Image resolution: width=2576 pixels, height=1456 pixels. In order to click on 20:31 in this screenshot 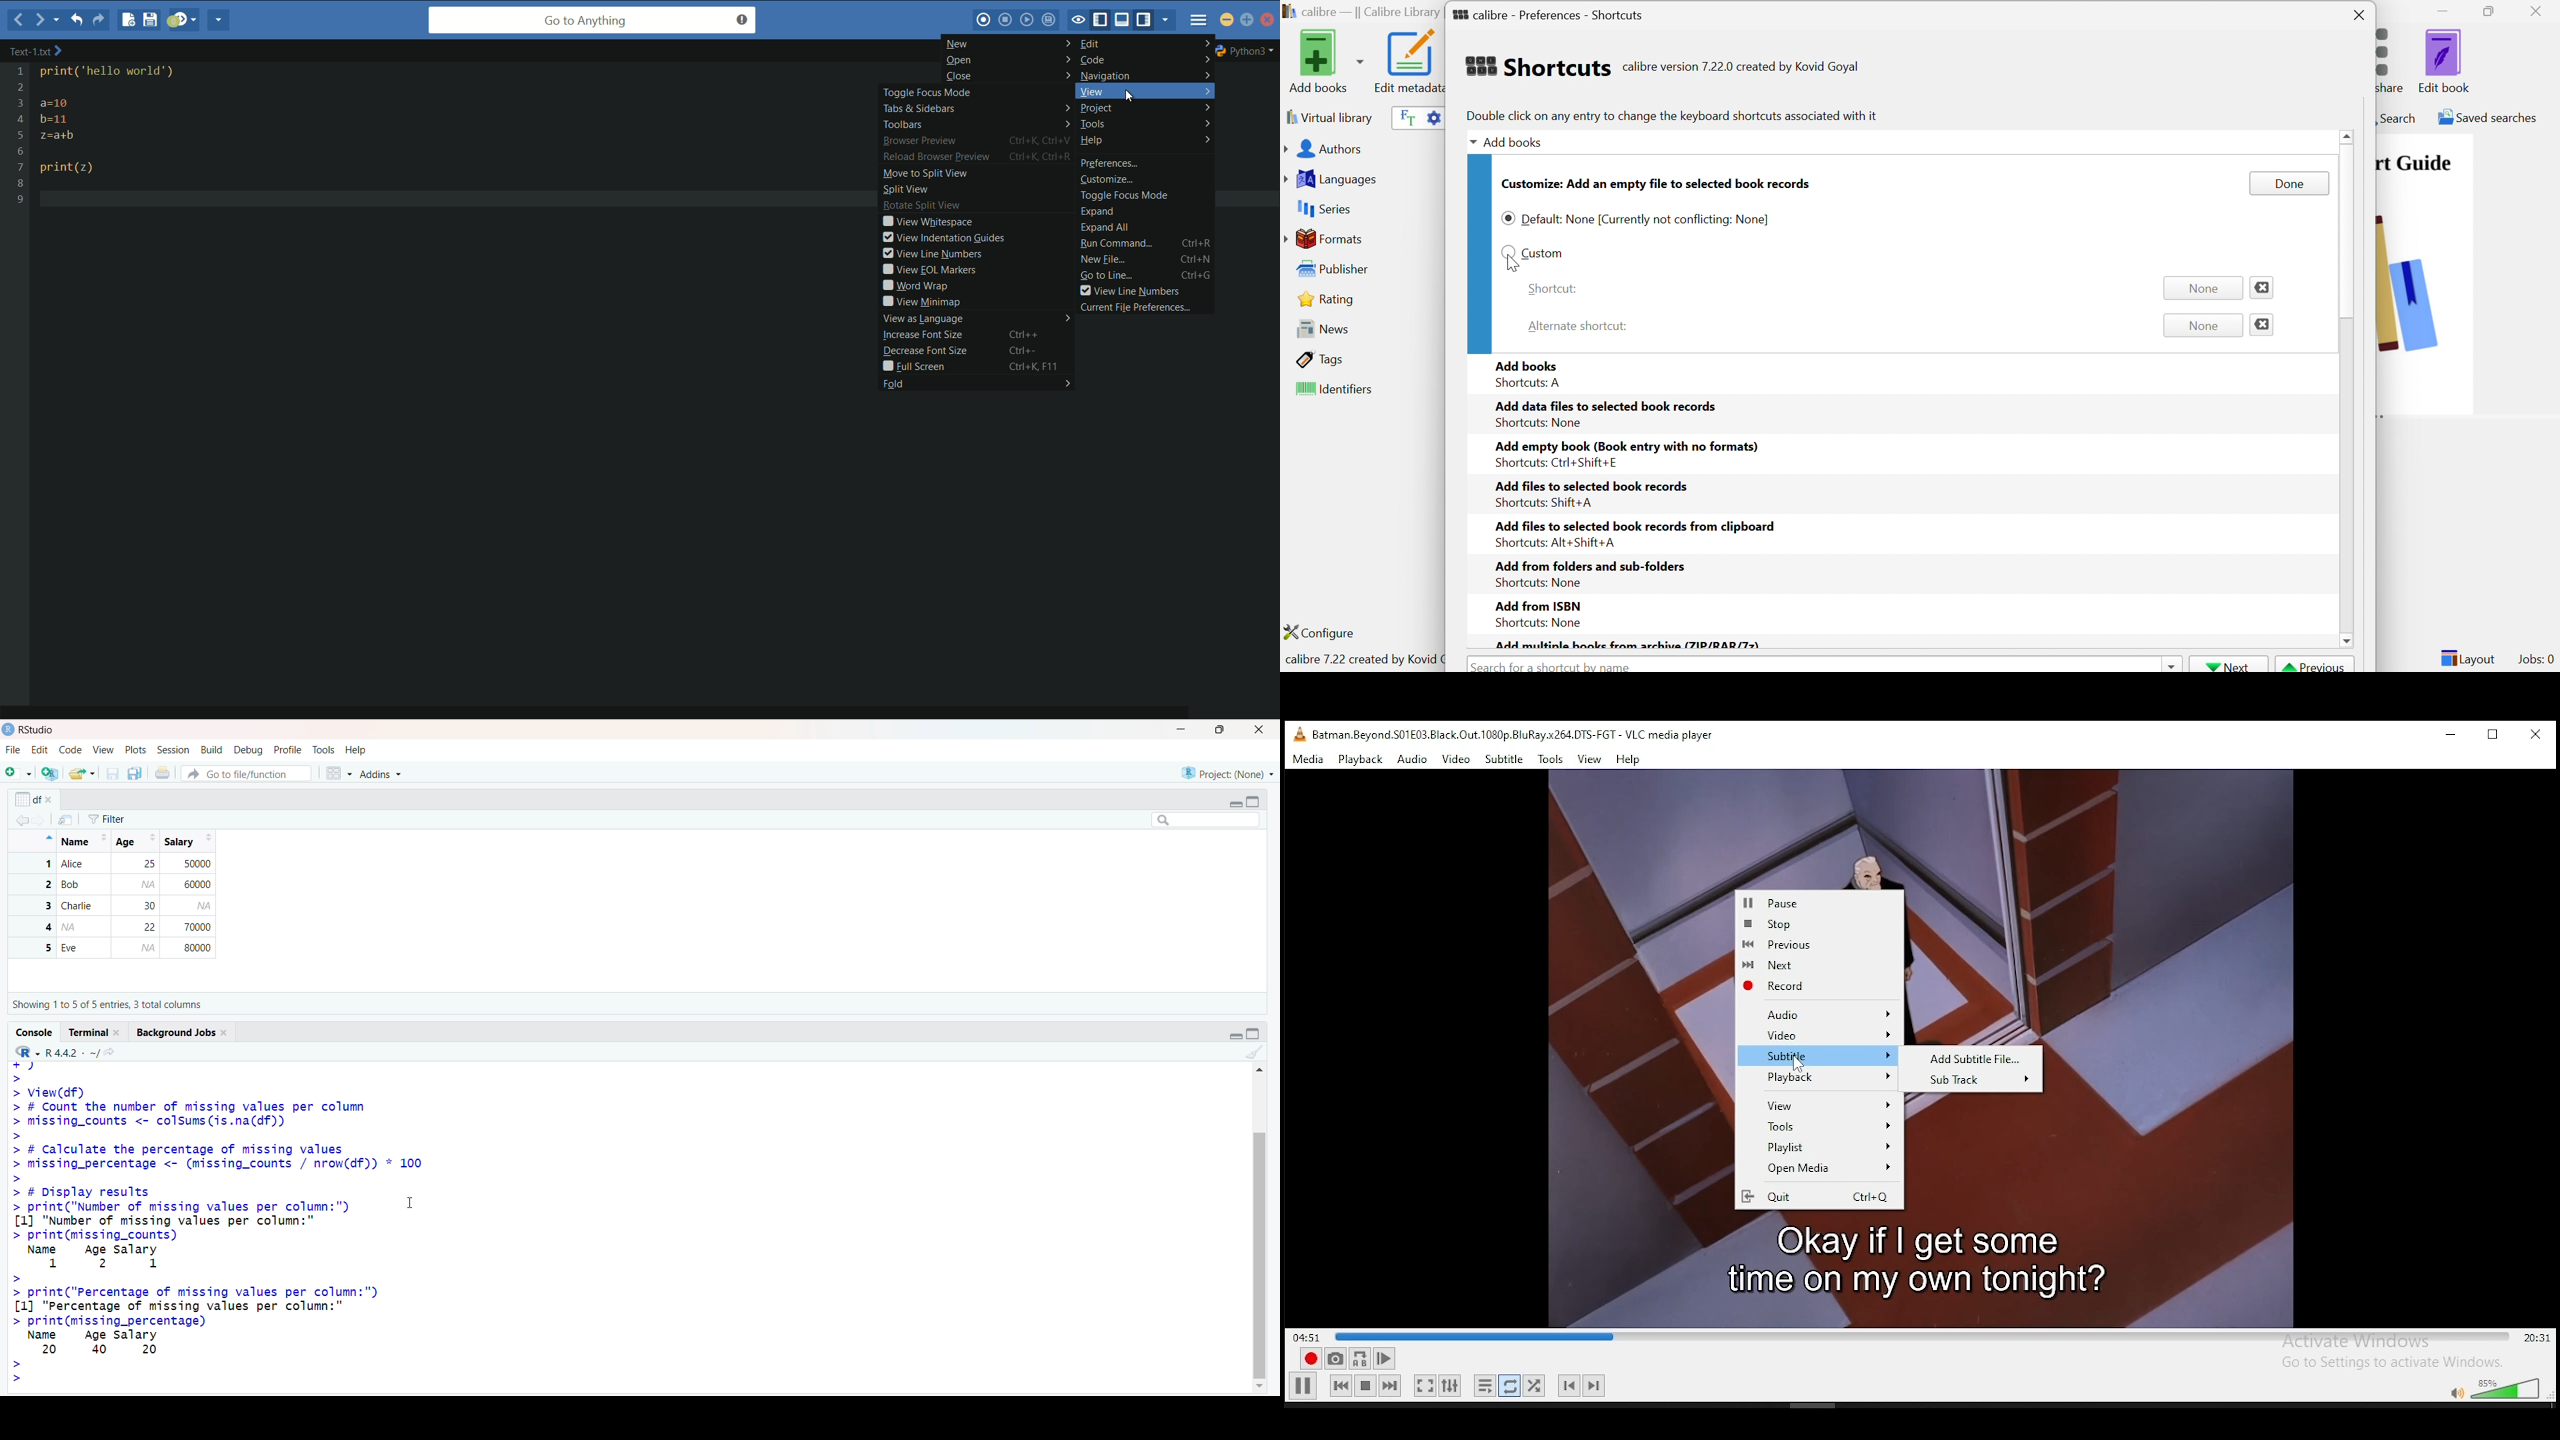, I will do `click(2535, 1339)`.